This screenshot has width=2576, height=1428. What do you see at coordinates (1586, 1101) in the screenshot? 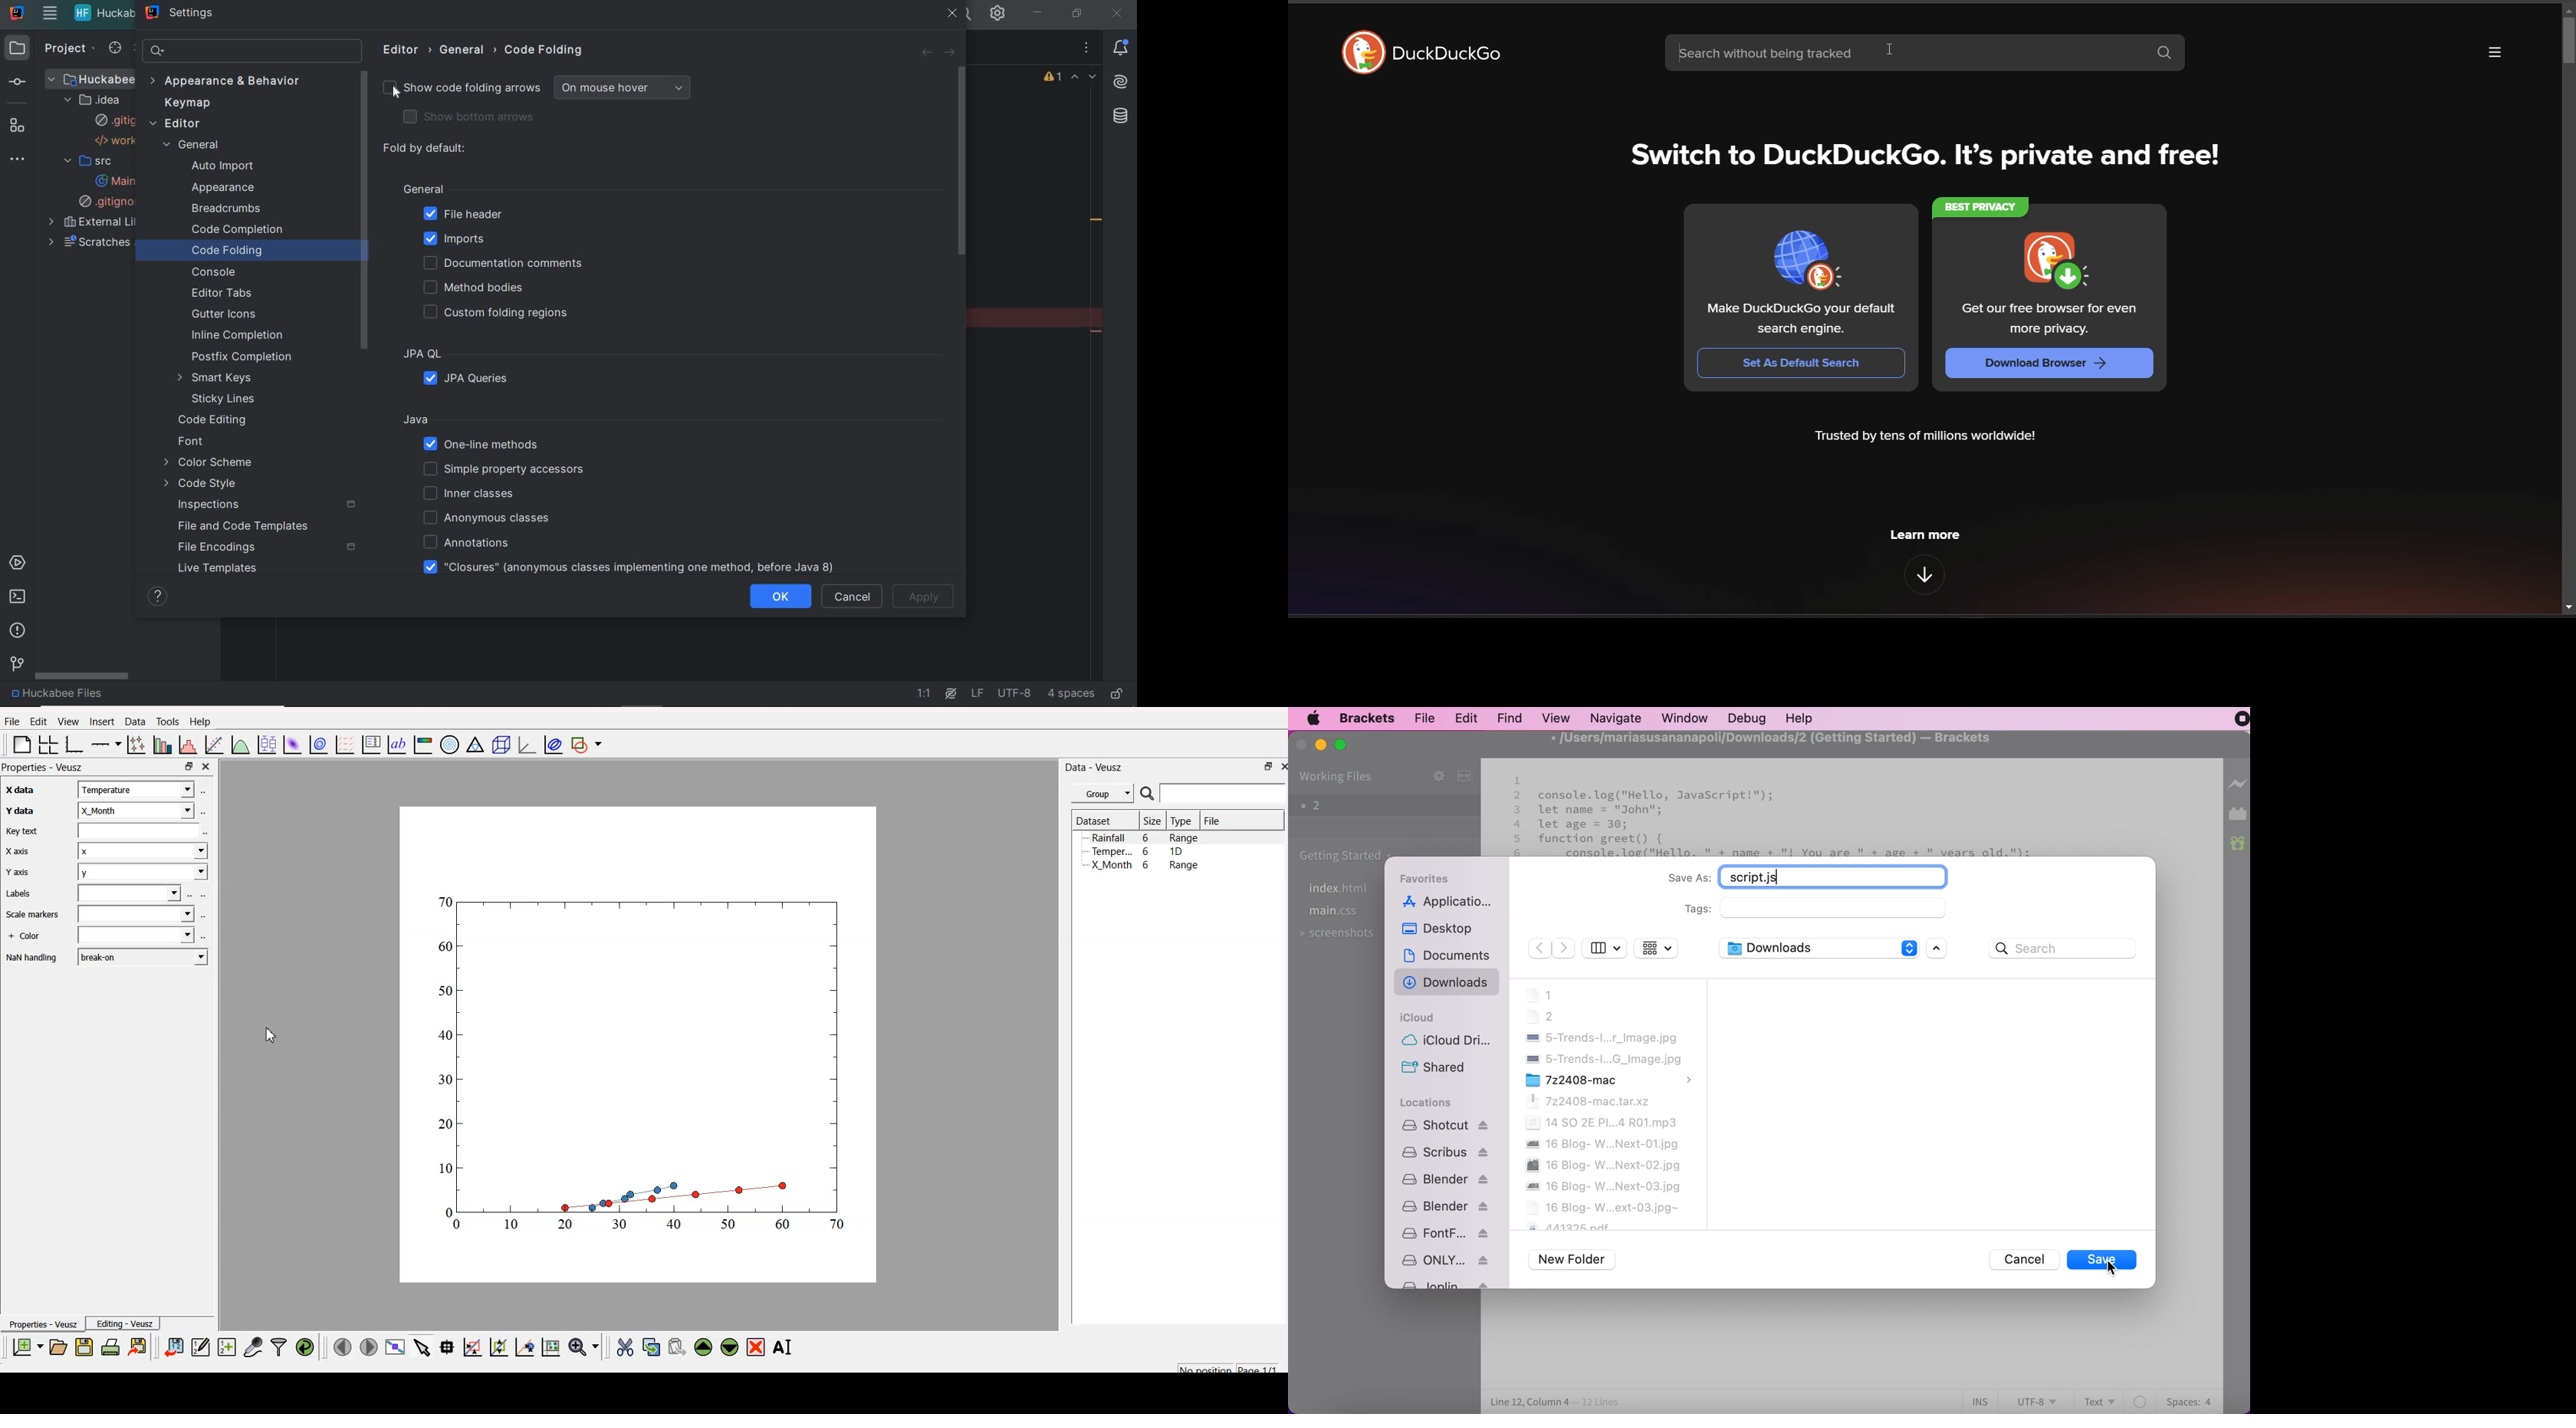
I see `7z2408-mac.tar.xz` at bounding box center [1586, 1101].